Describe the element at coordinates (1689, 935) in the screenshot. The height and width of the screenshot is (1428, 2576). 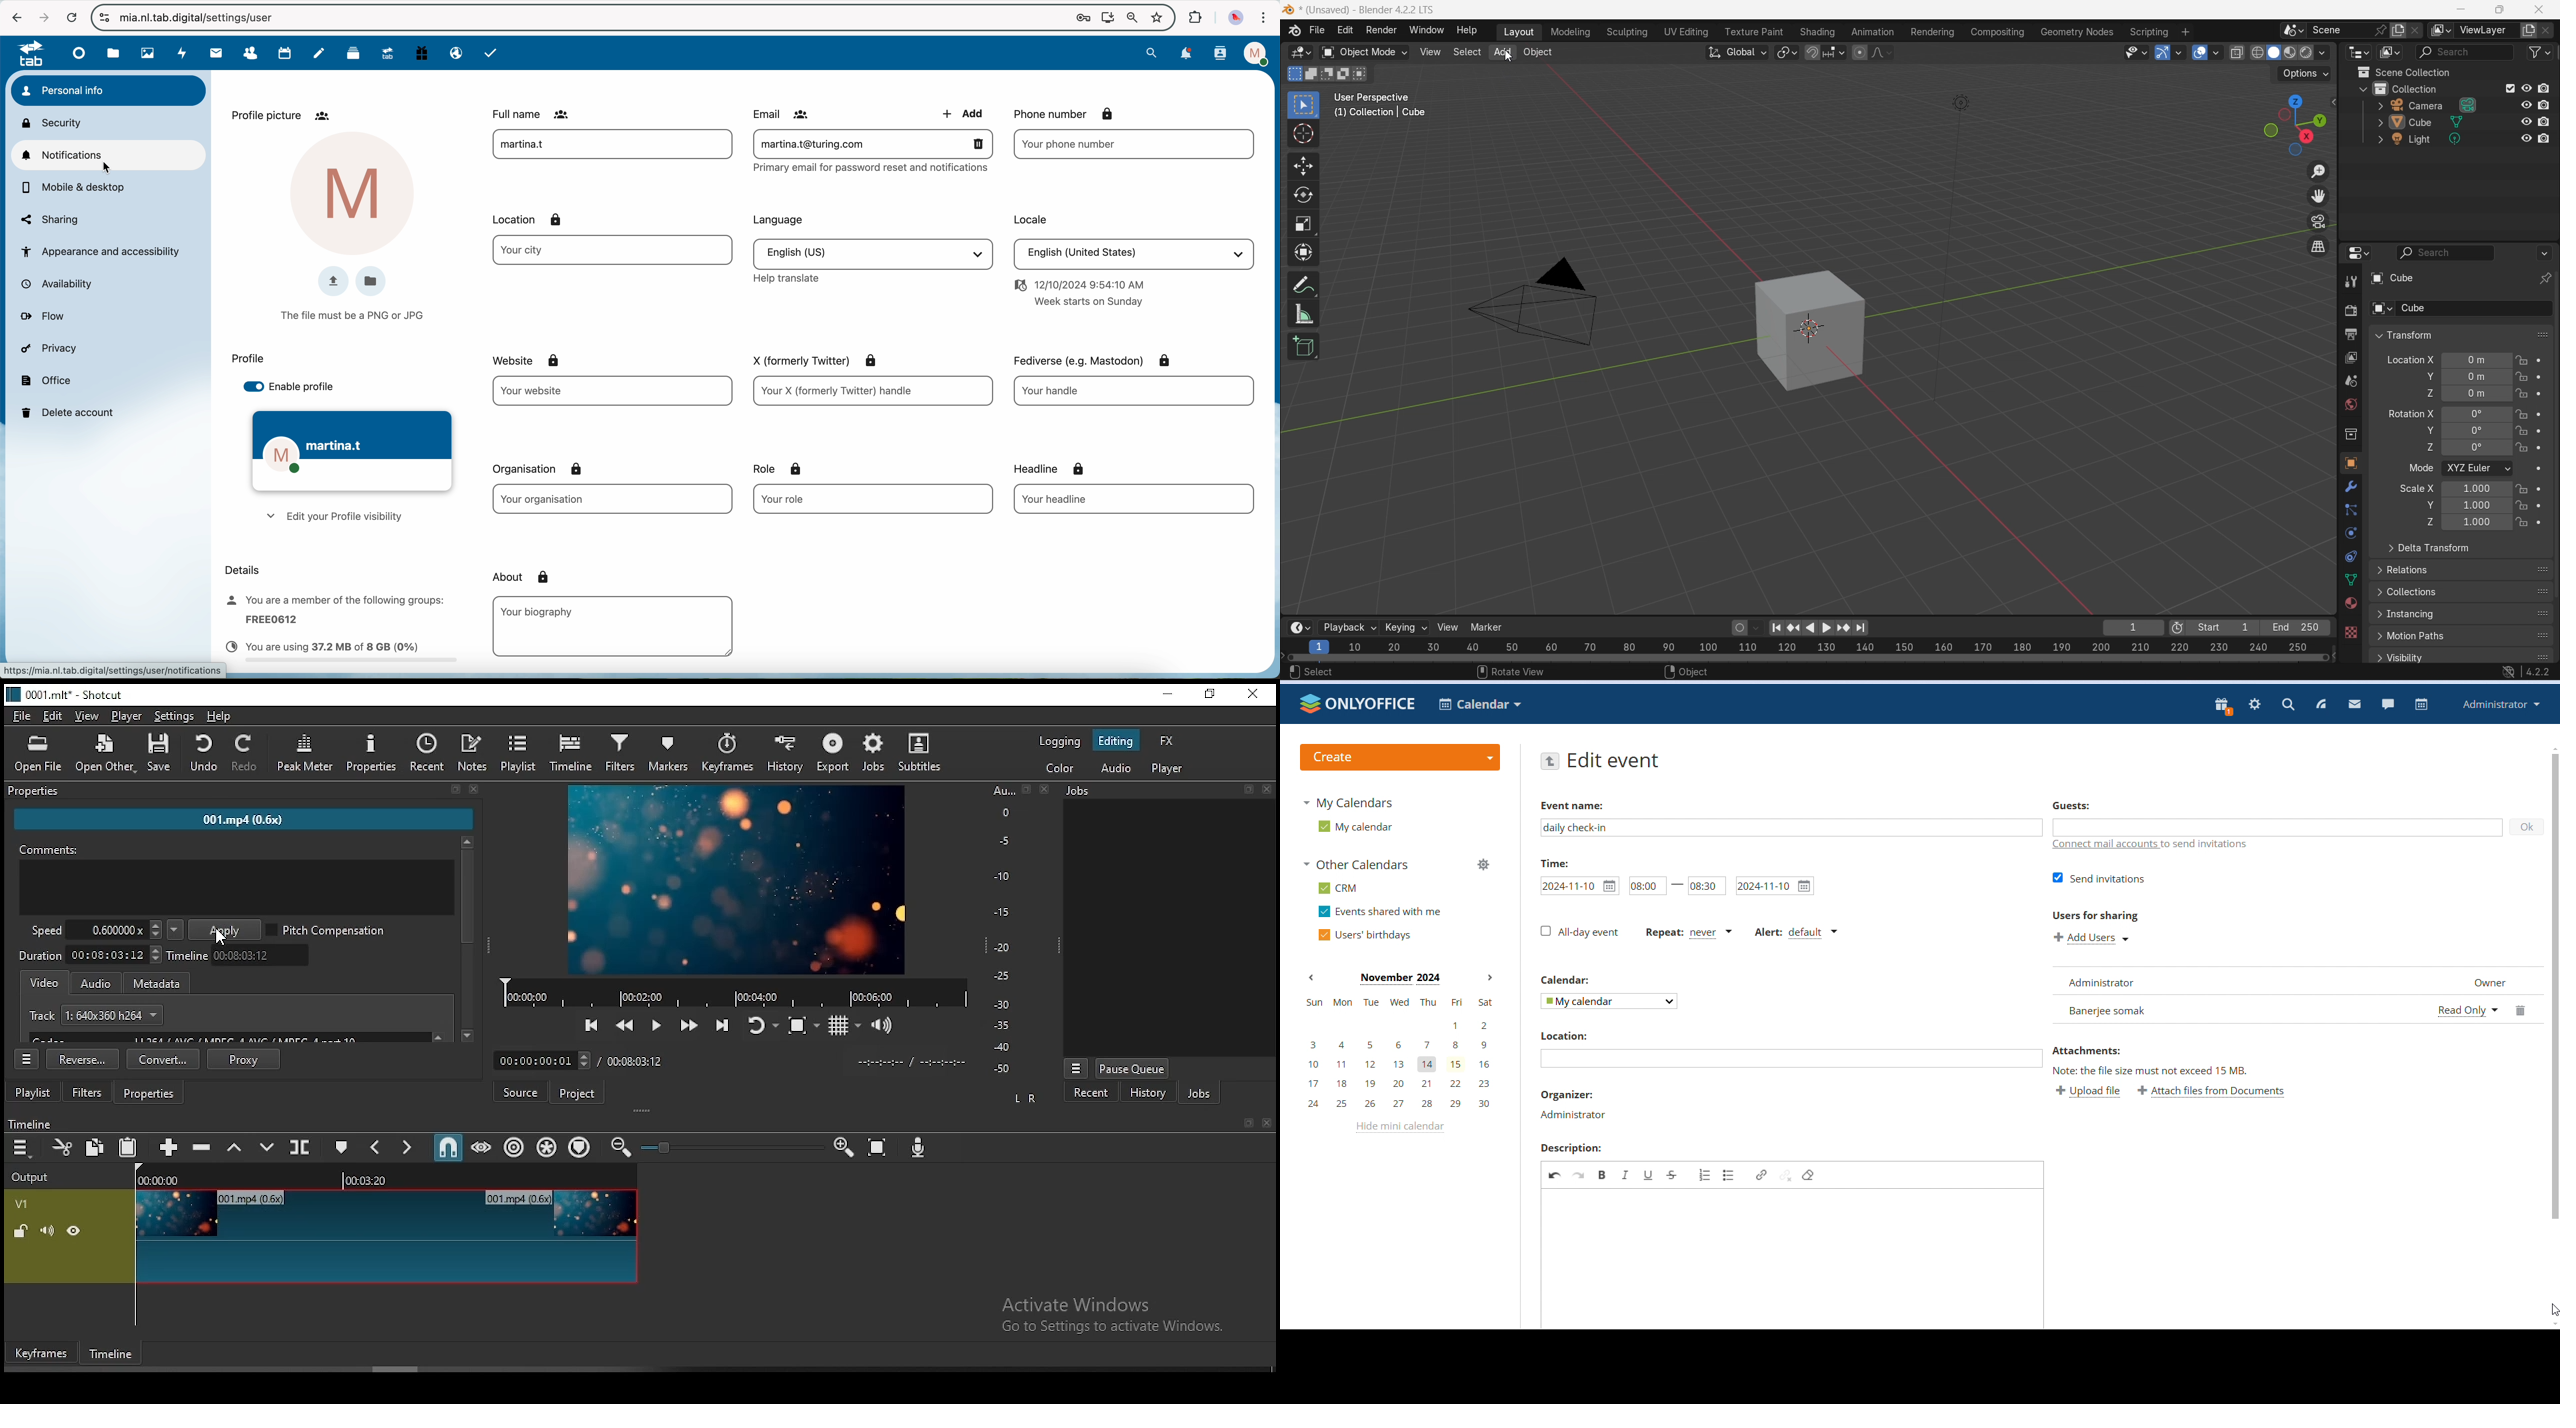
I see `event repetition` at that location.